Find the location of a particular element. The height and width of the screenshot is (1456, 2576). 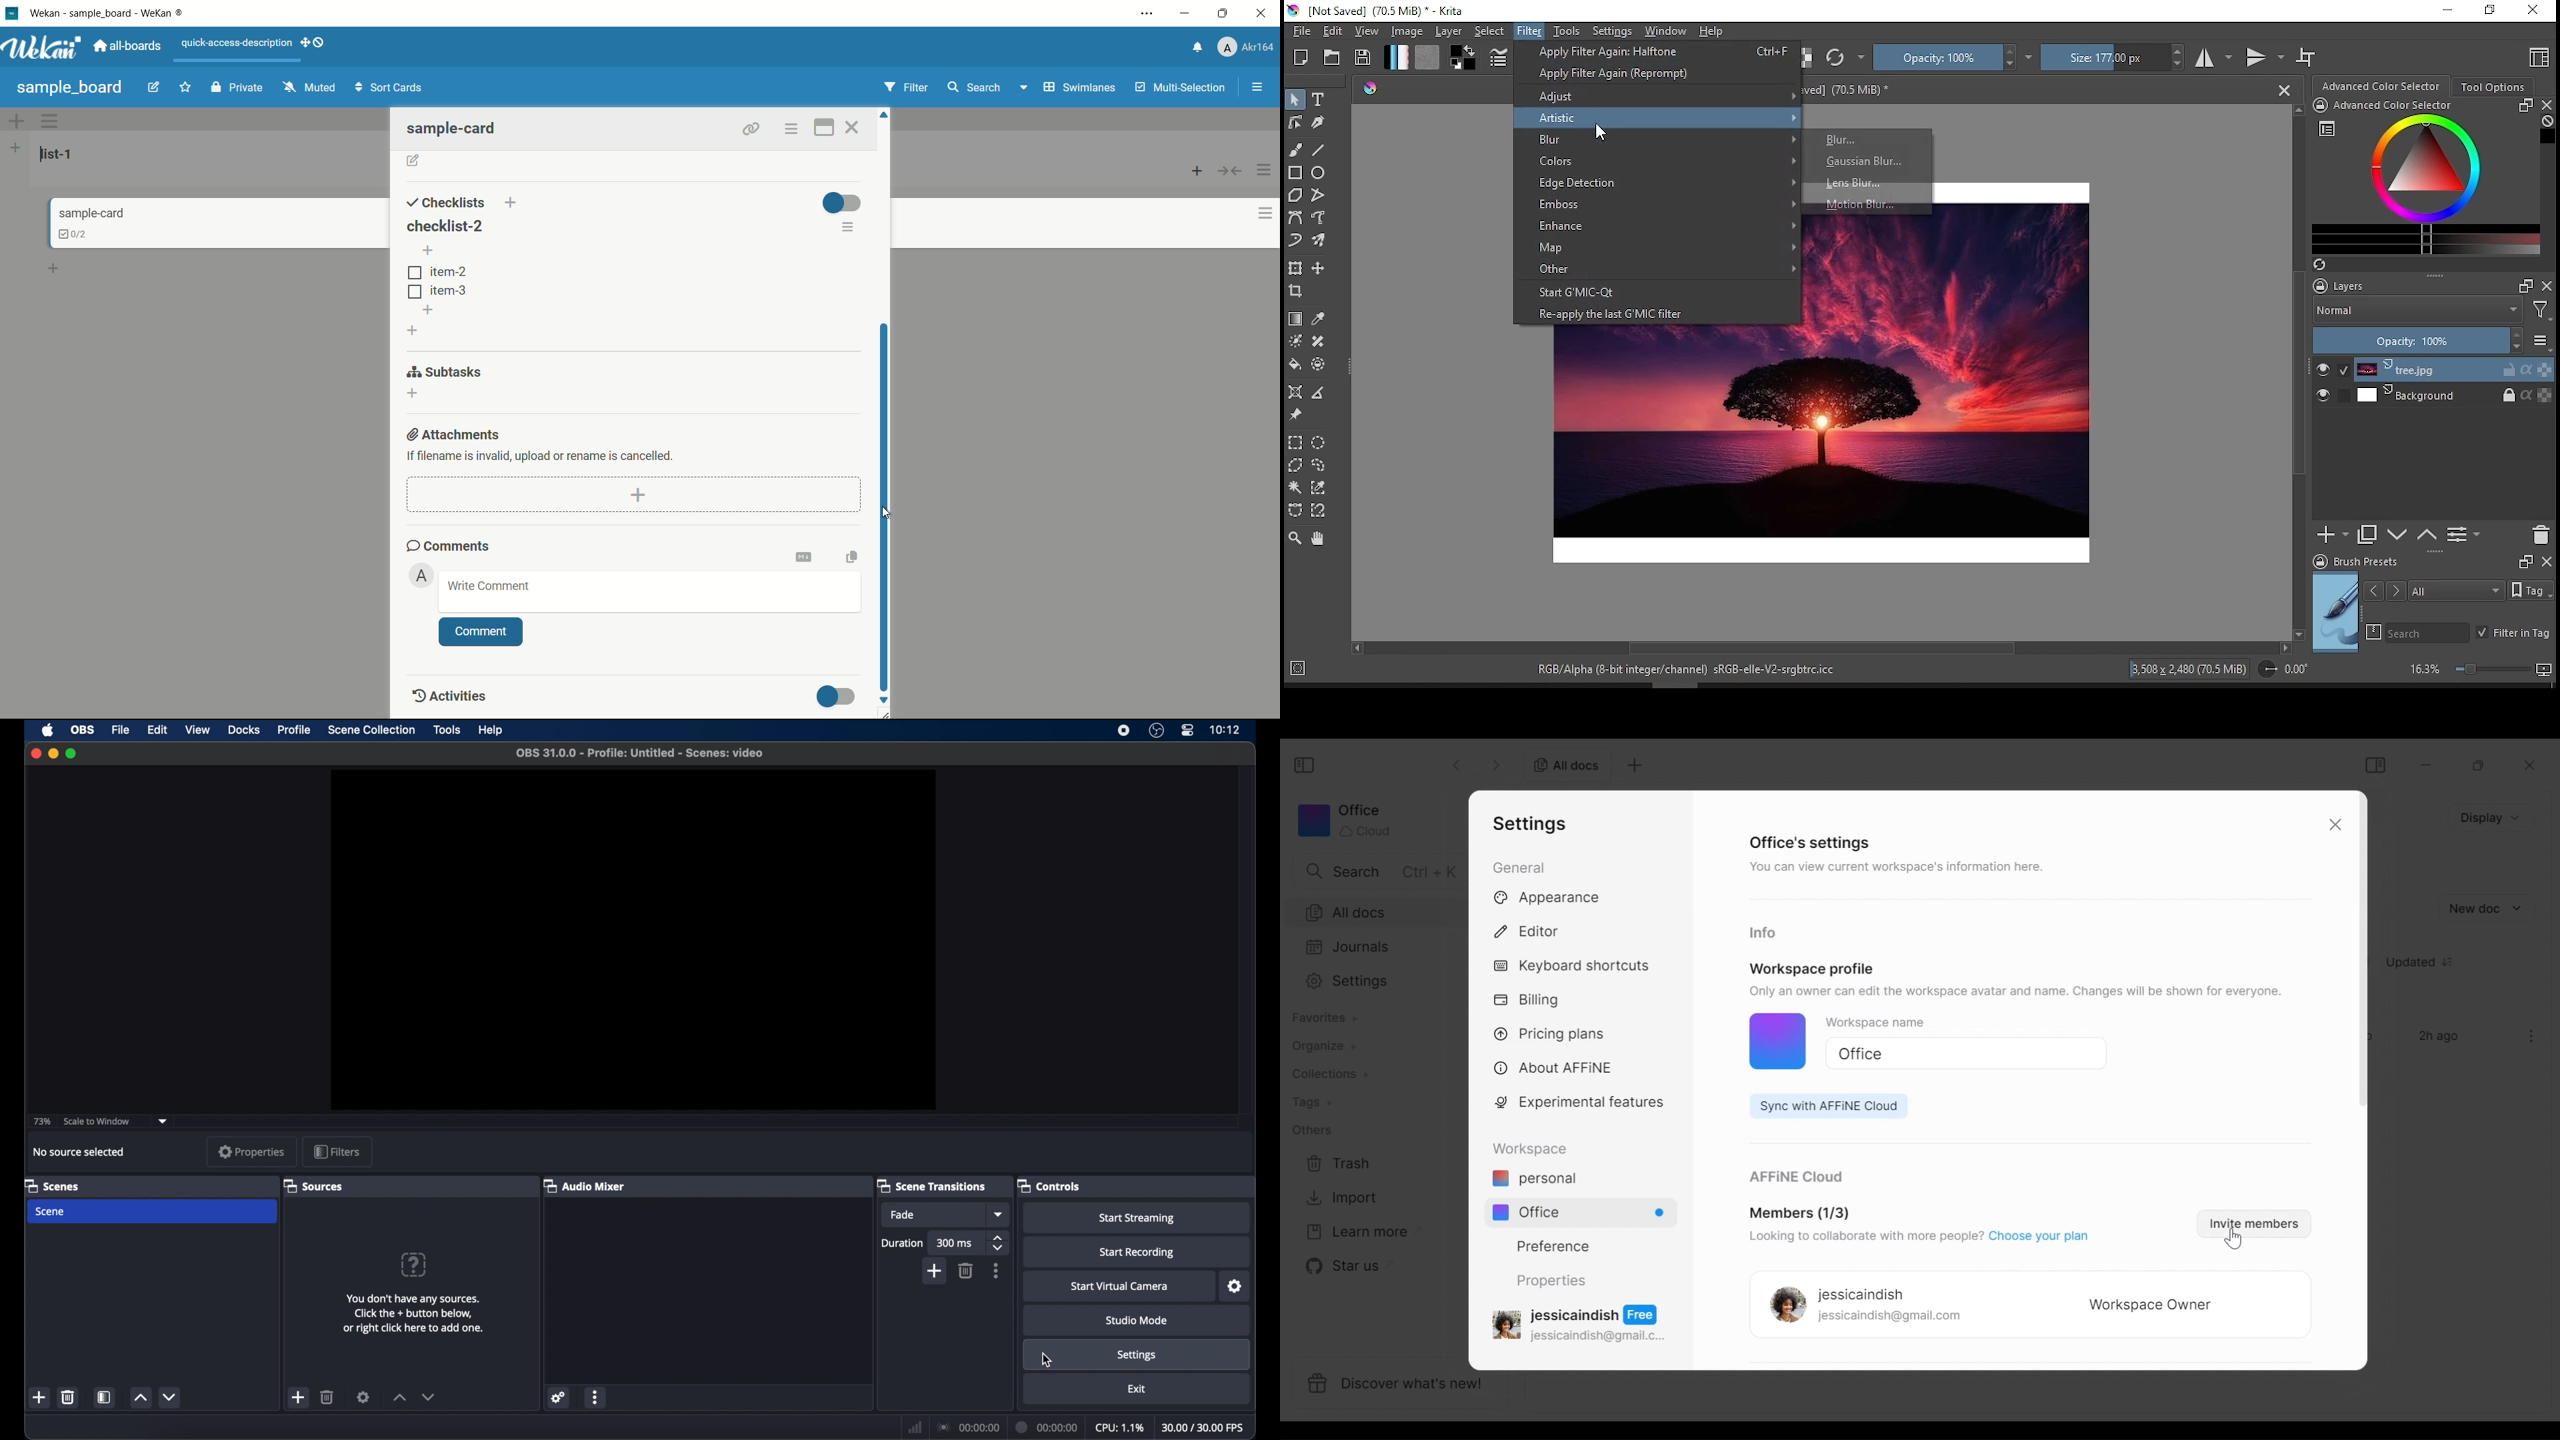

settings is located at coordinates (1237, 1287).